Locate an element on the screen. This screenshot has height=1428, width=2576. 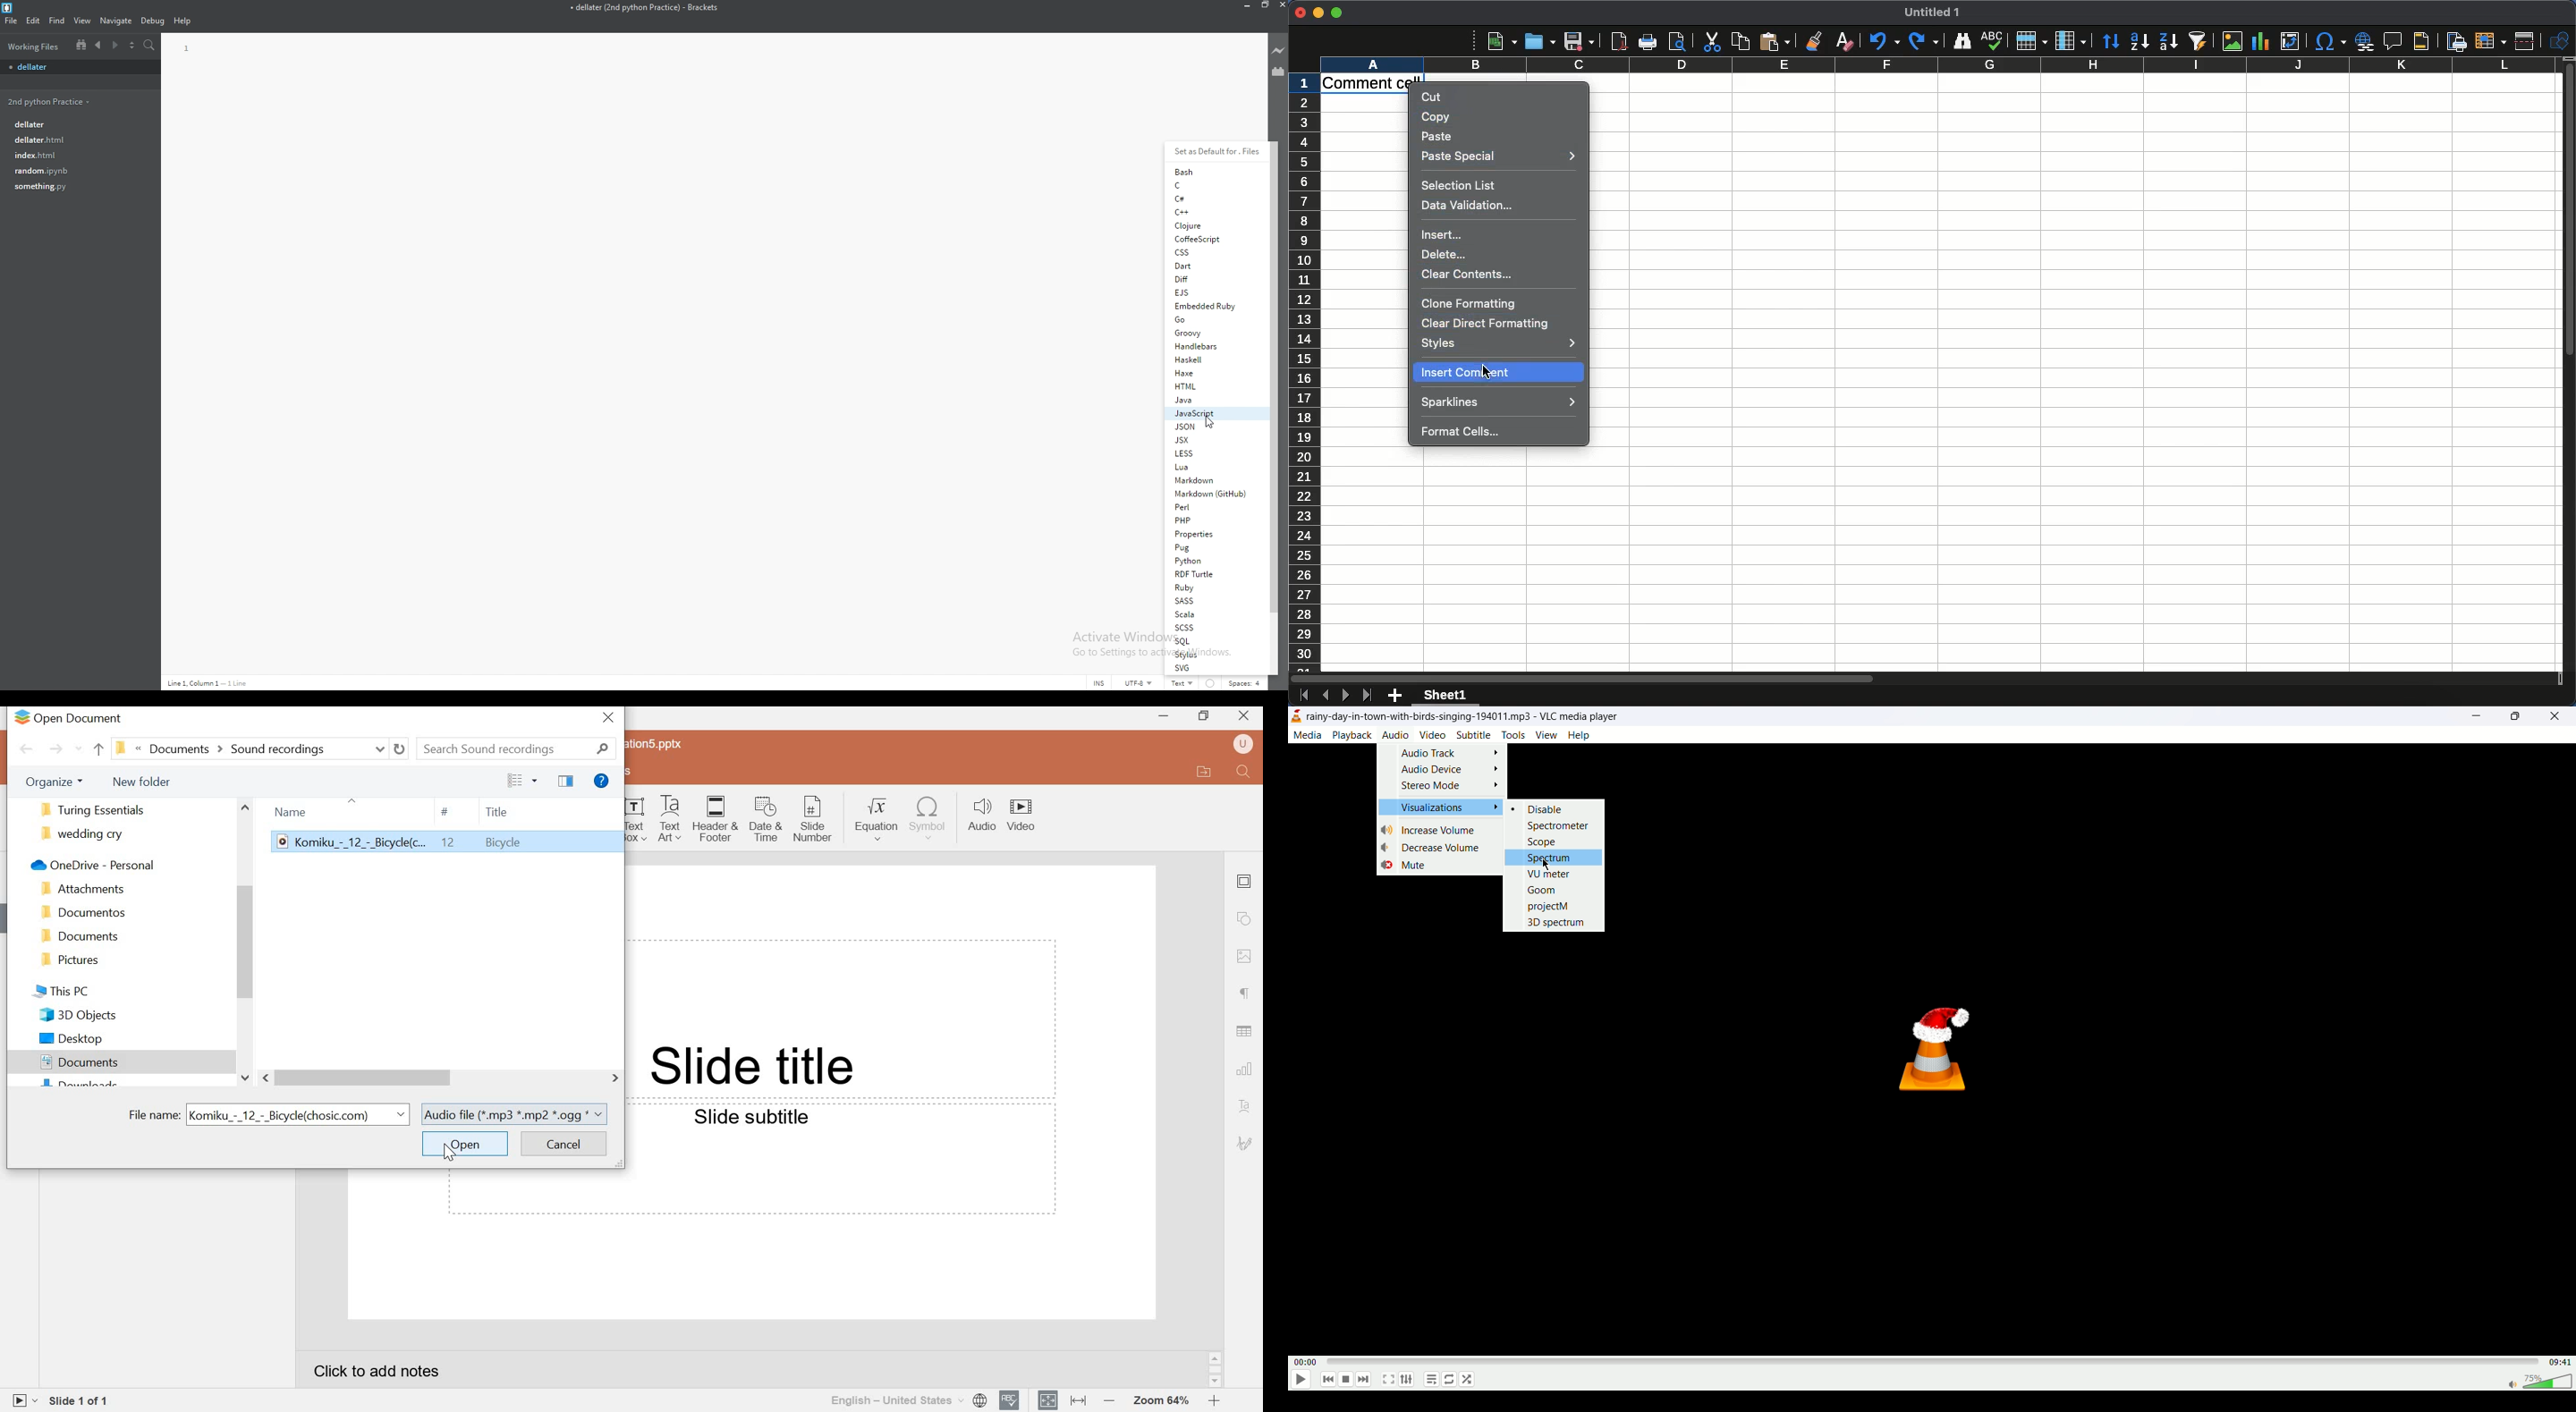
desktop is located at coordinates (73, 1039).